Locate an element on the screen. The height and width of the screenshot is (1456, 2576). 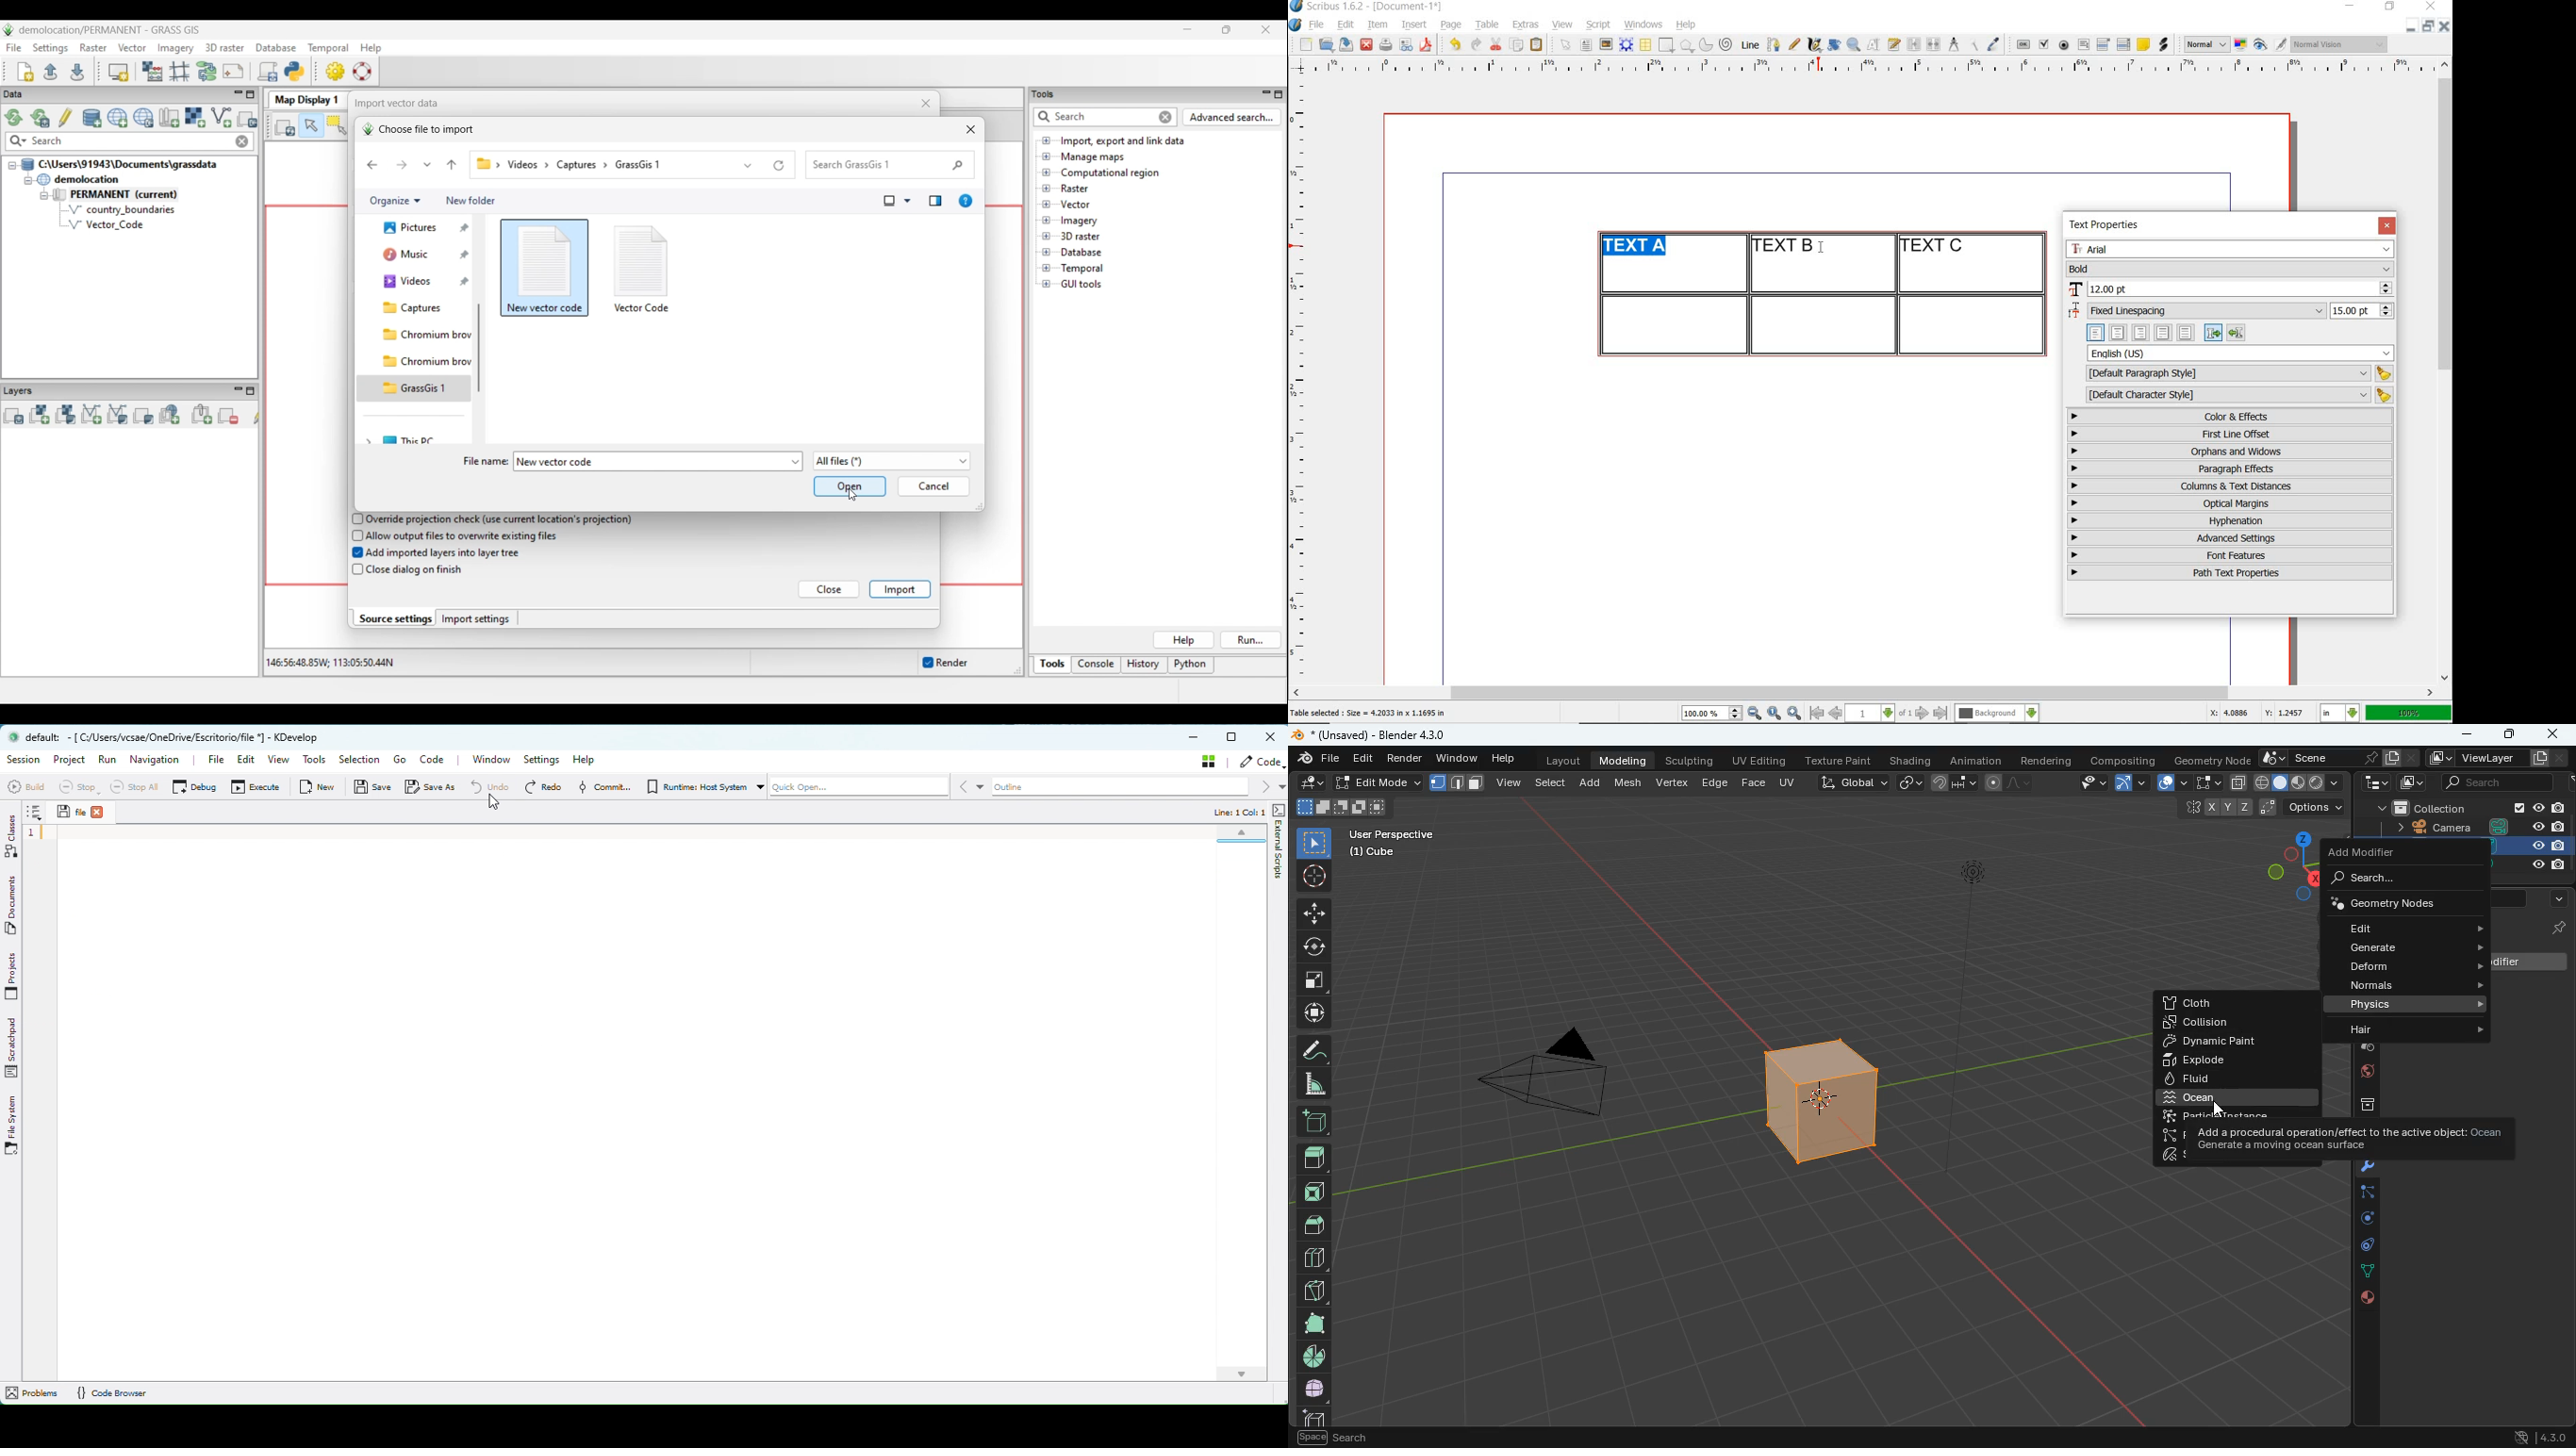
add modifier is located at coordinates (2377, 854).